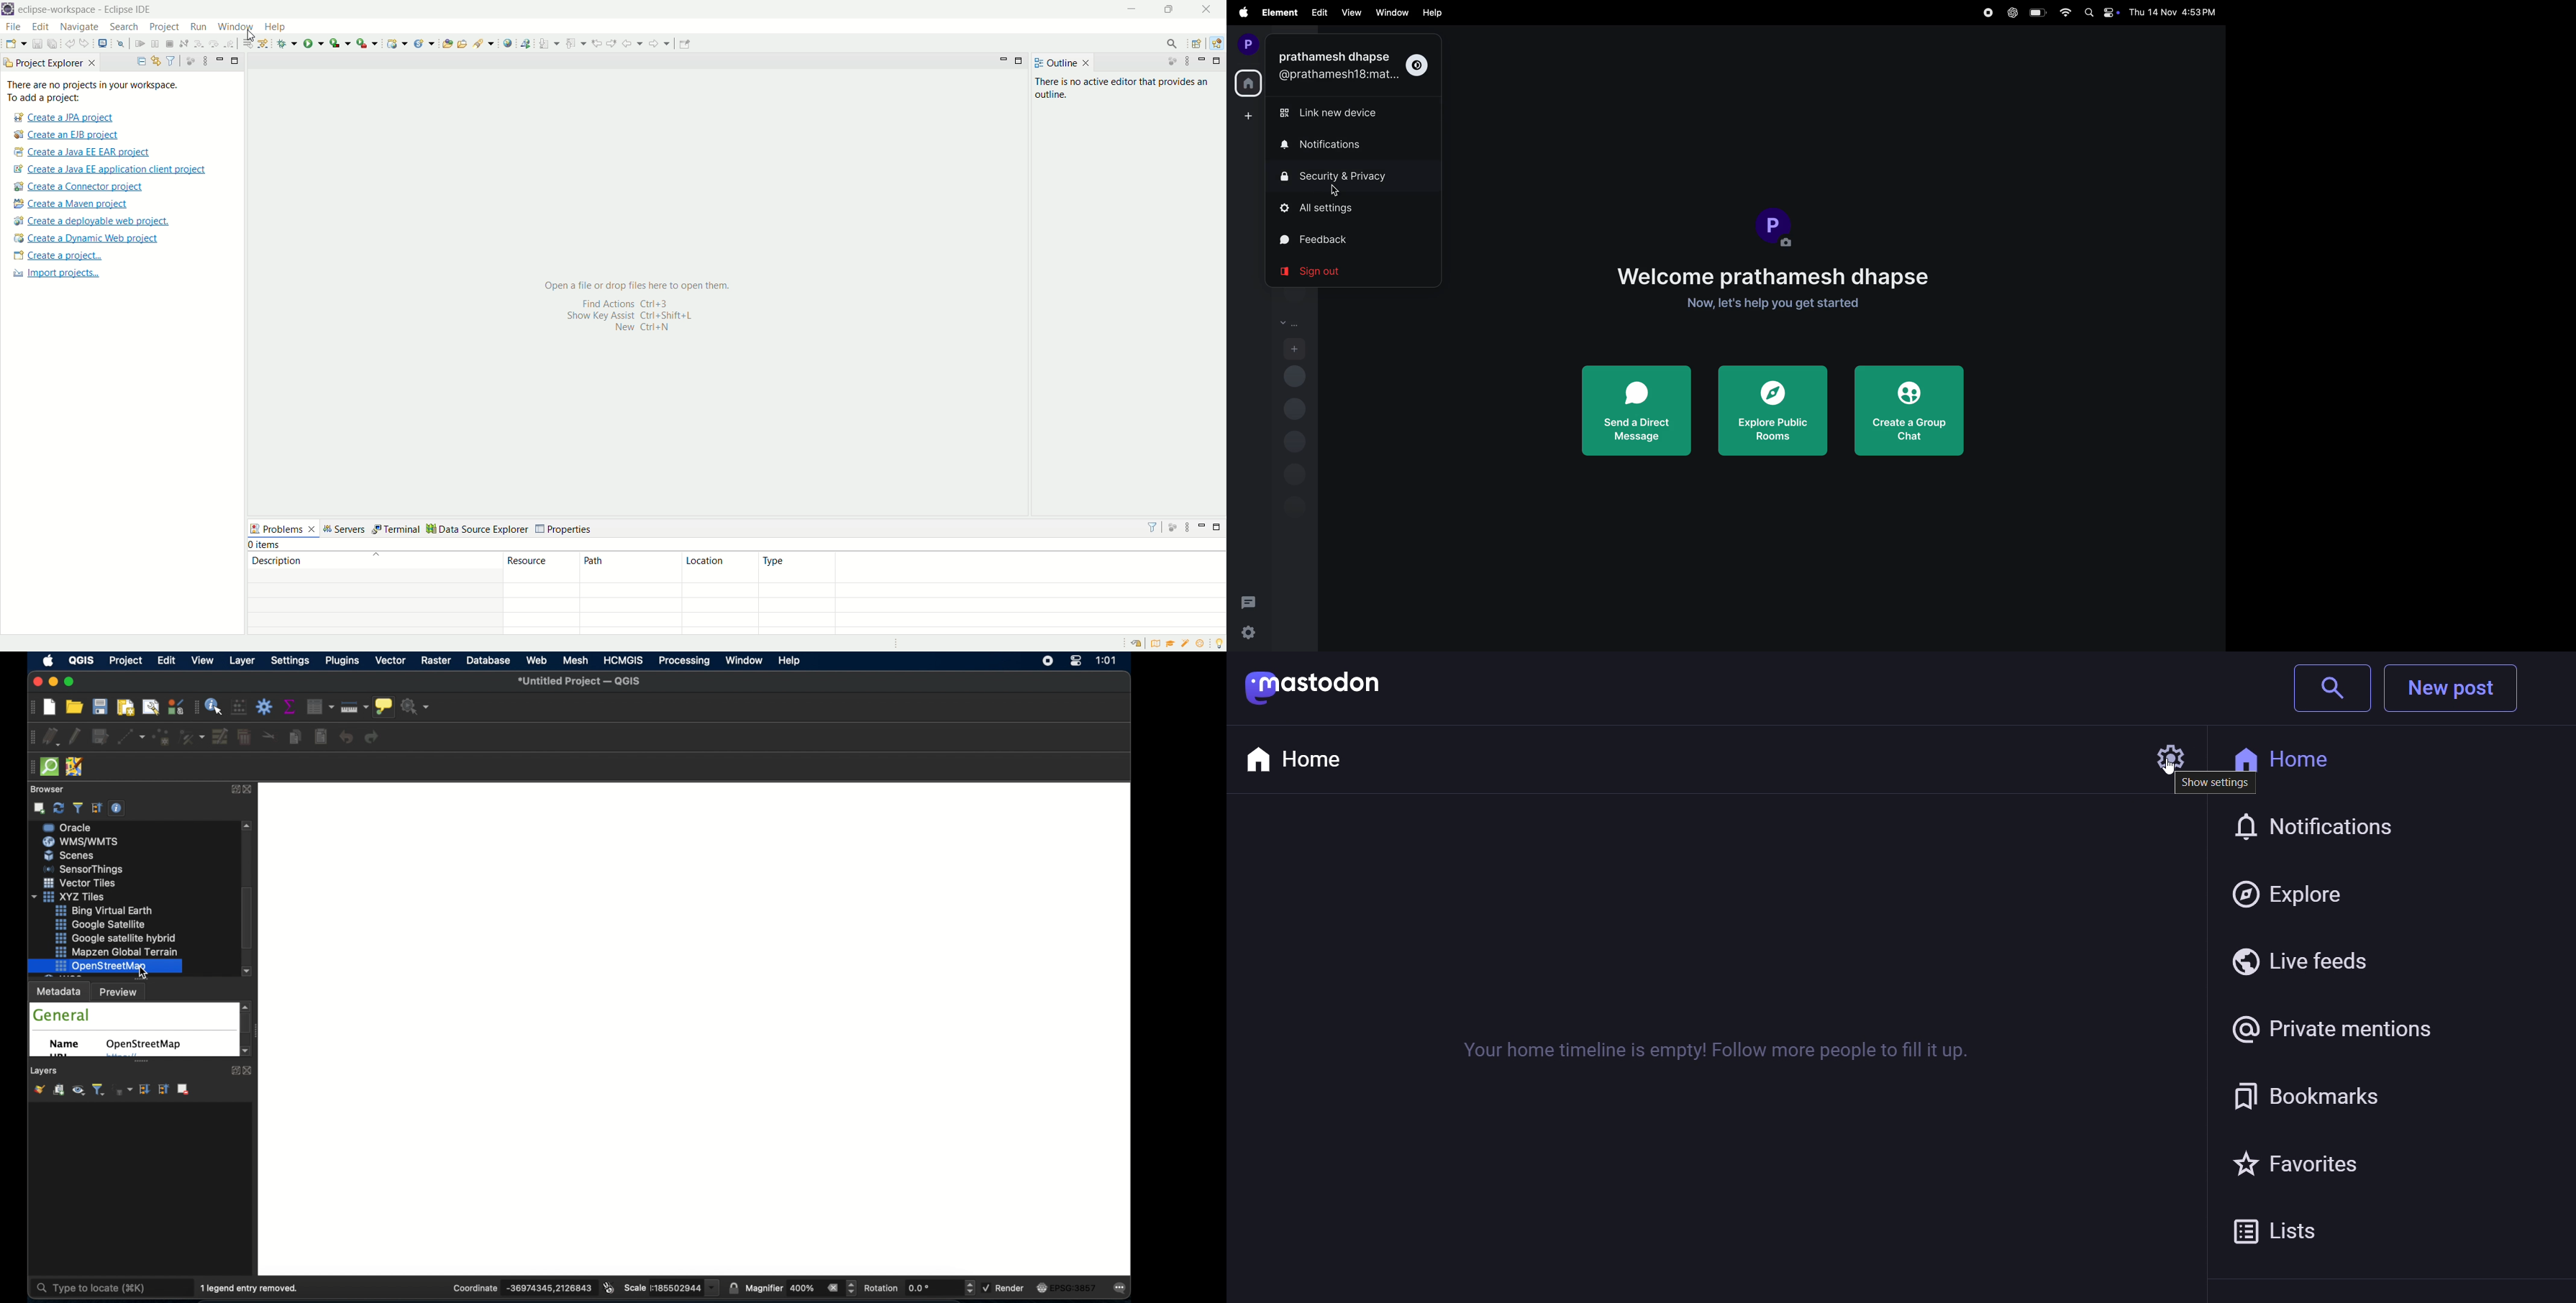 The height and width of the screenshot is (1316, 2576). Describe the element at coordinates (1350, 210) in the screenshot. I see `all settings` at that location.